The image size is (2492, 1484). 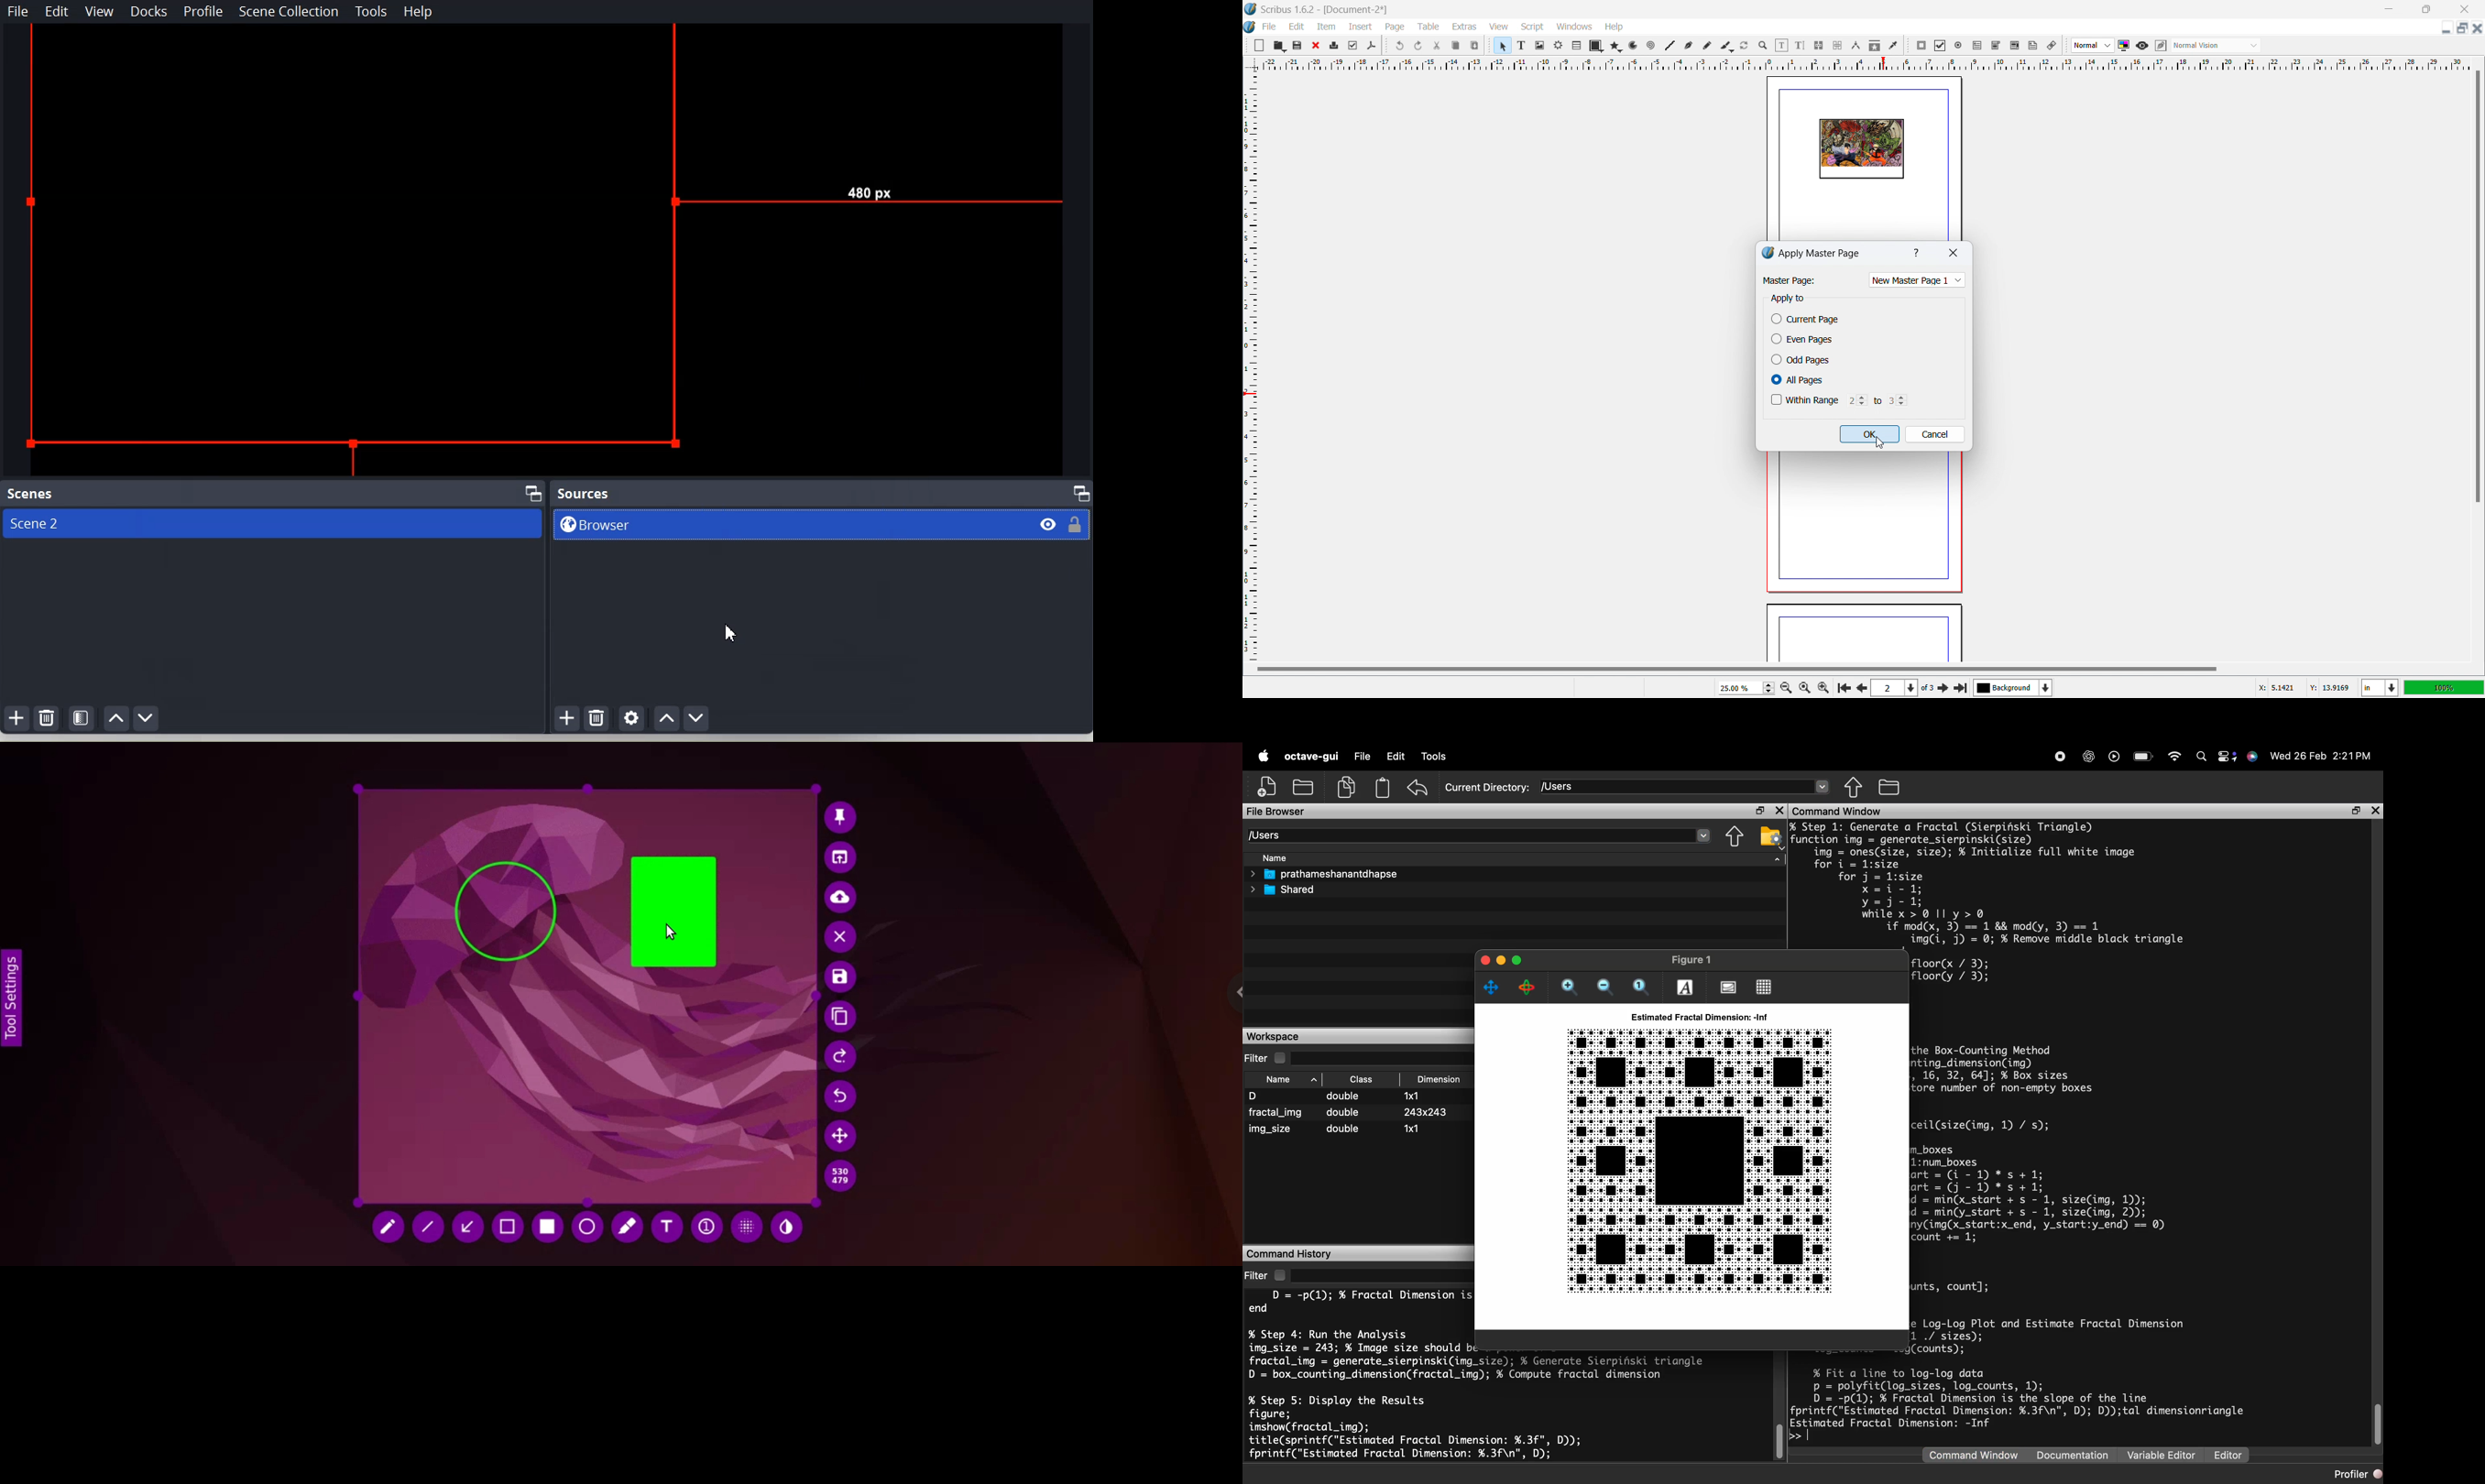 What do you see at coordinates (1533, 27) in the screenshot?
I see `script` at bounding box center [1533, 27].